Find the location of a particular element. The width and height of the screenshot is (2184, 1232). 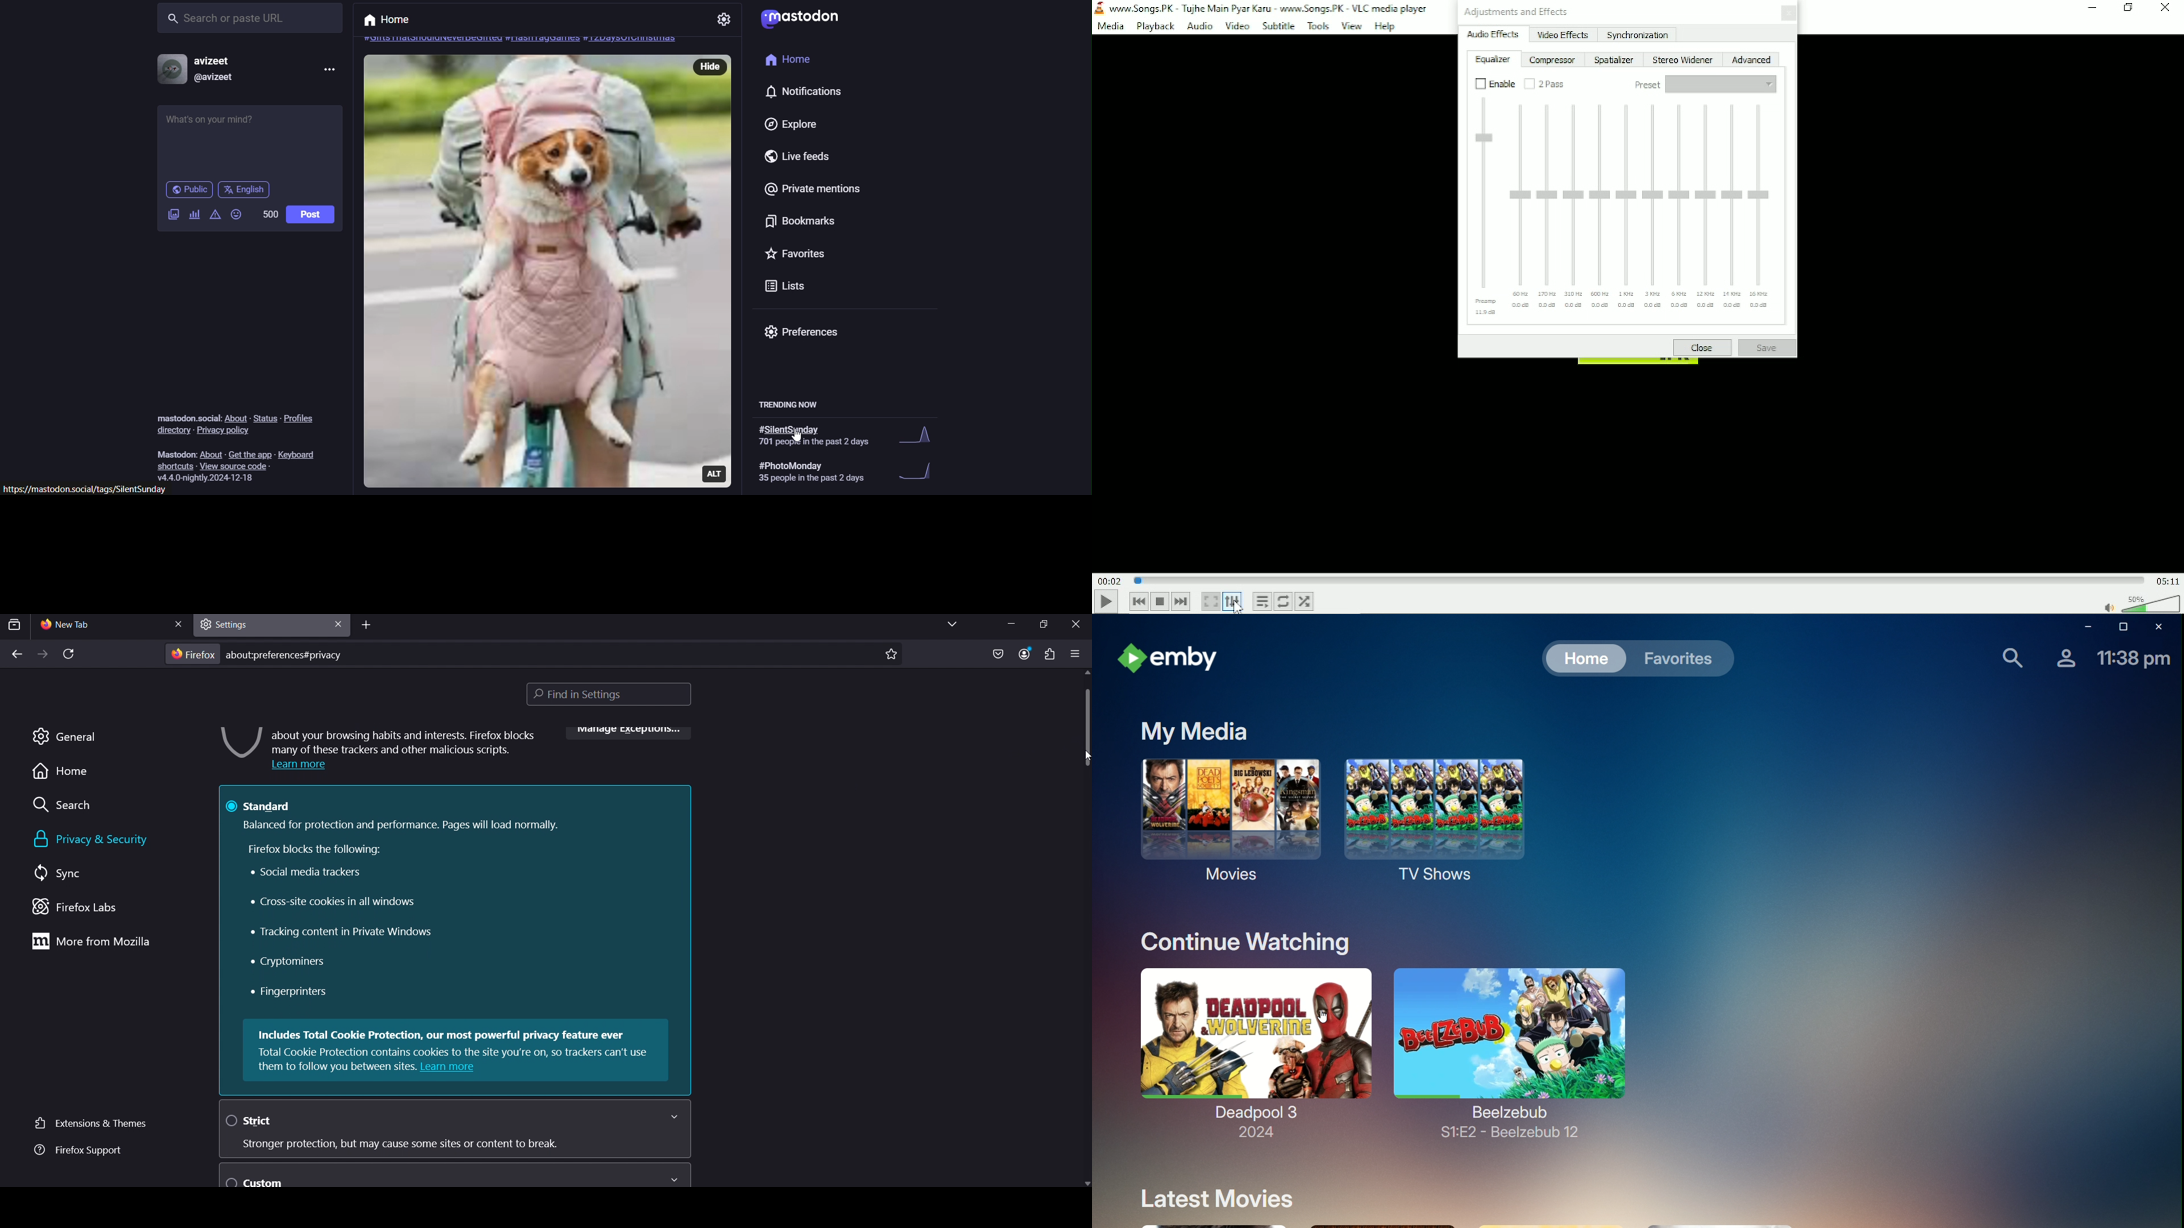

Compressor is located at coordinates (1552, 59).